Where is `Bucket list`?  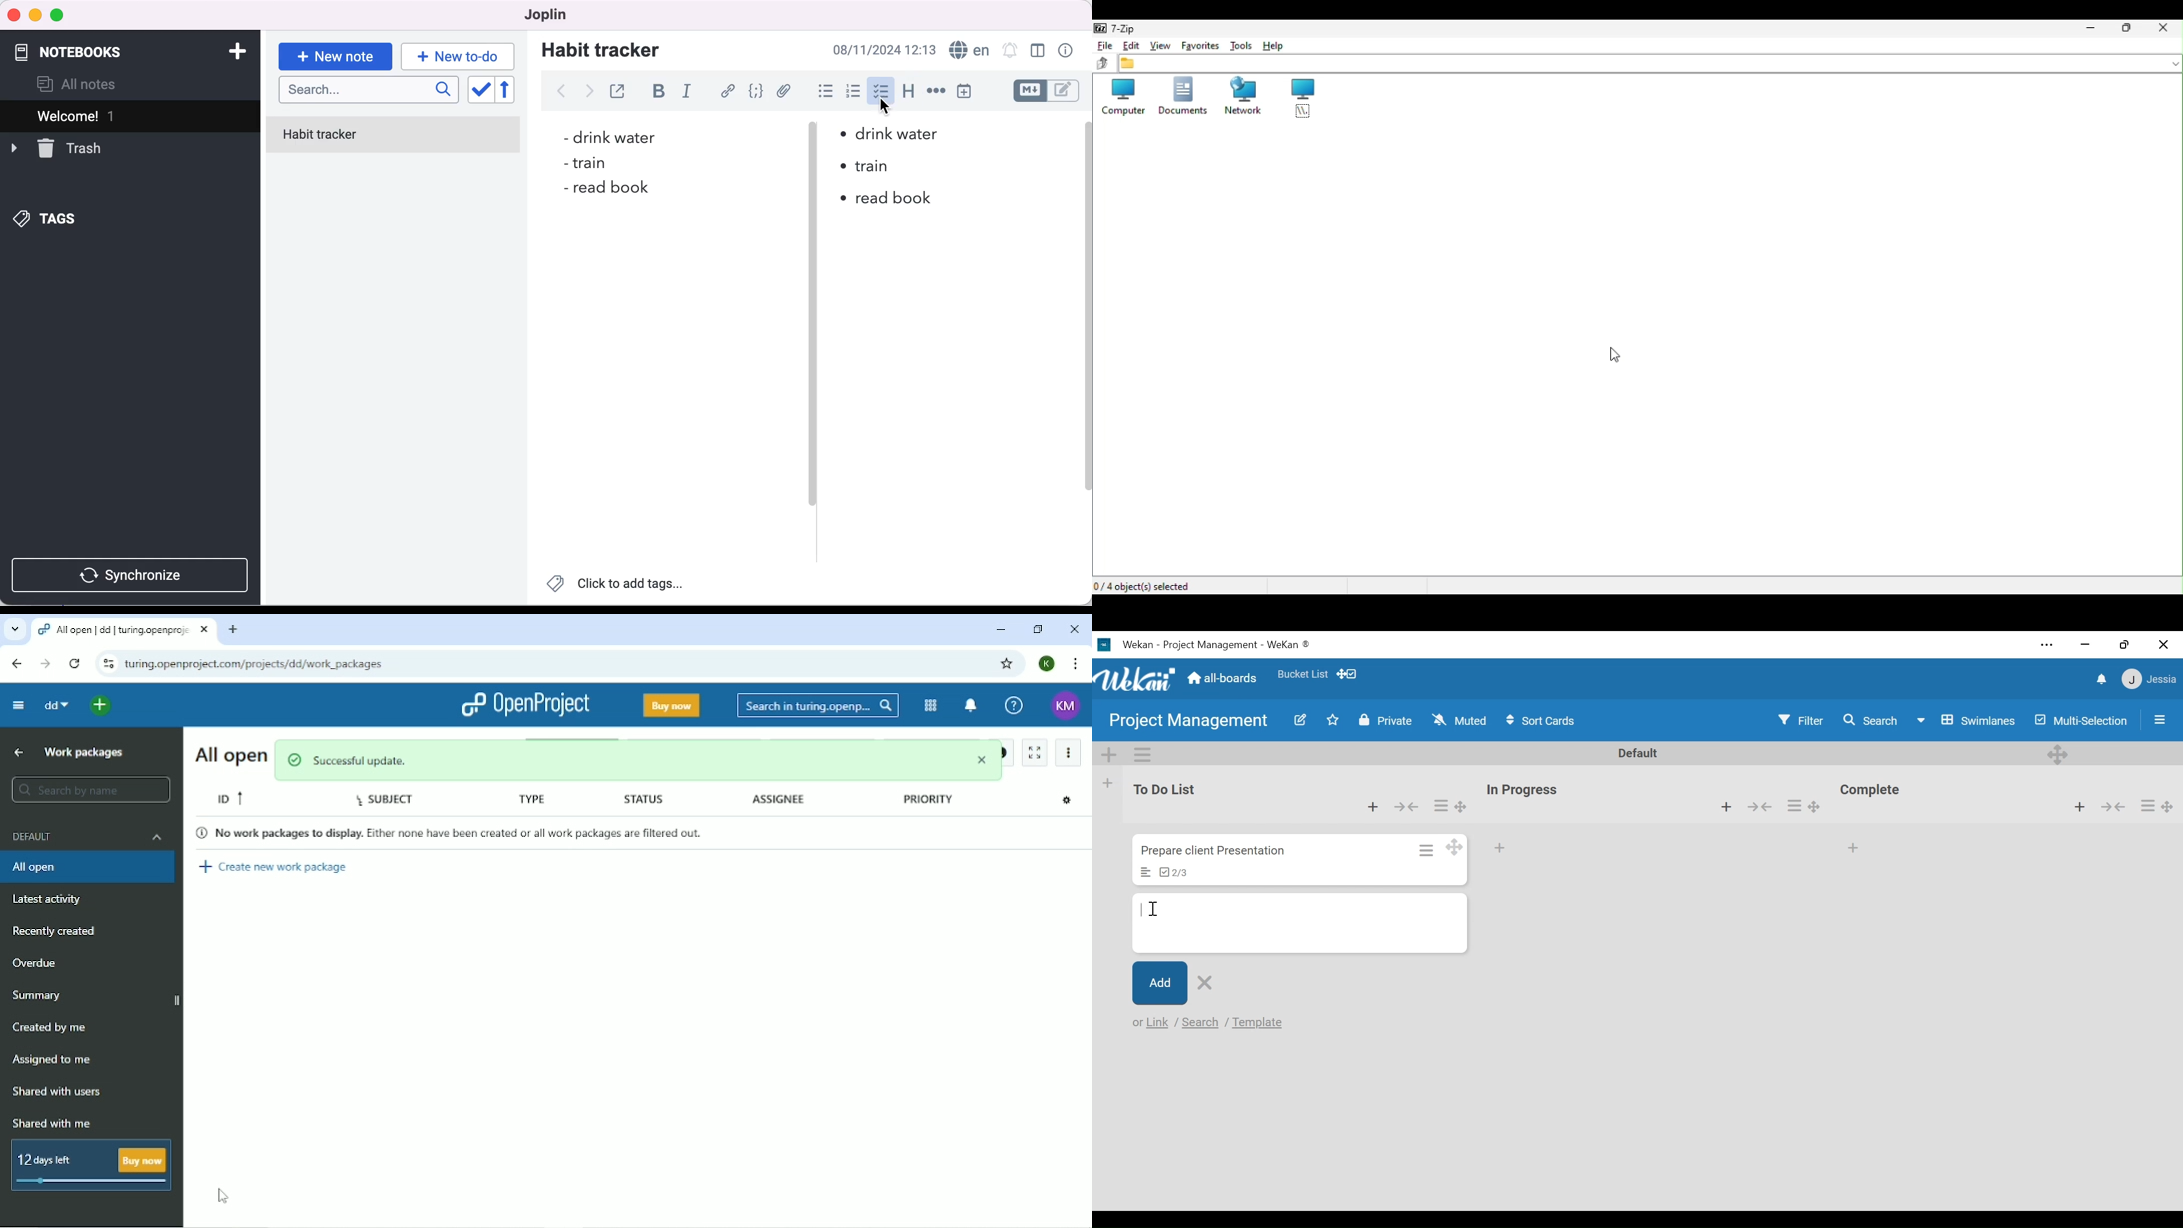
Bucket list is located at coordinates (1302, 677).